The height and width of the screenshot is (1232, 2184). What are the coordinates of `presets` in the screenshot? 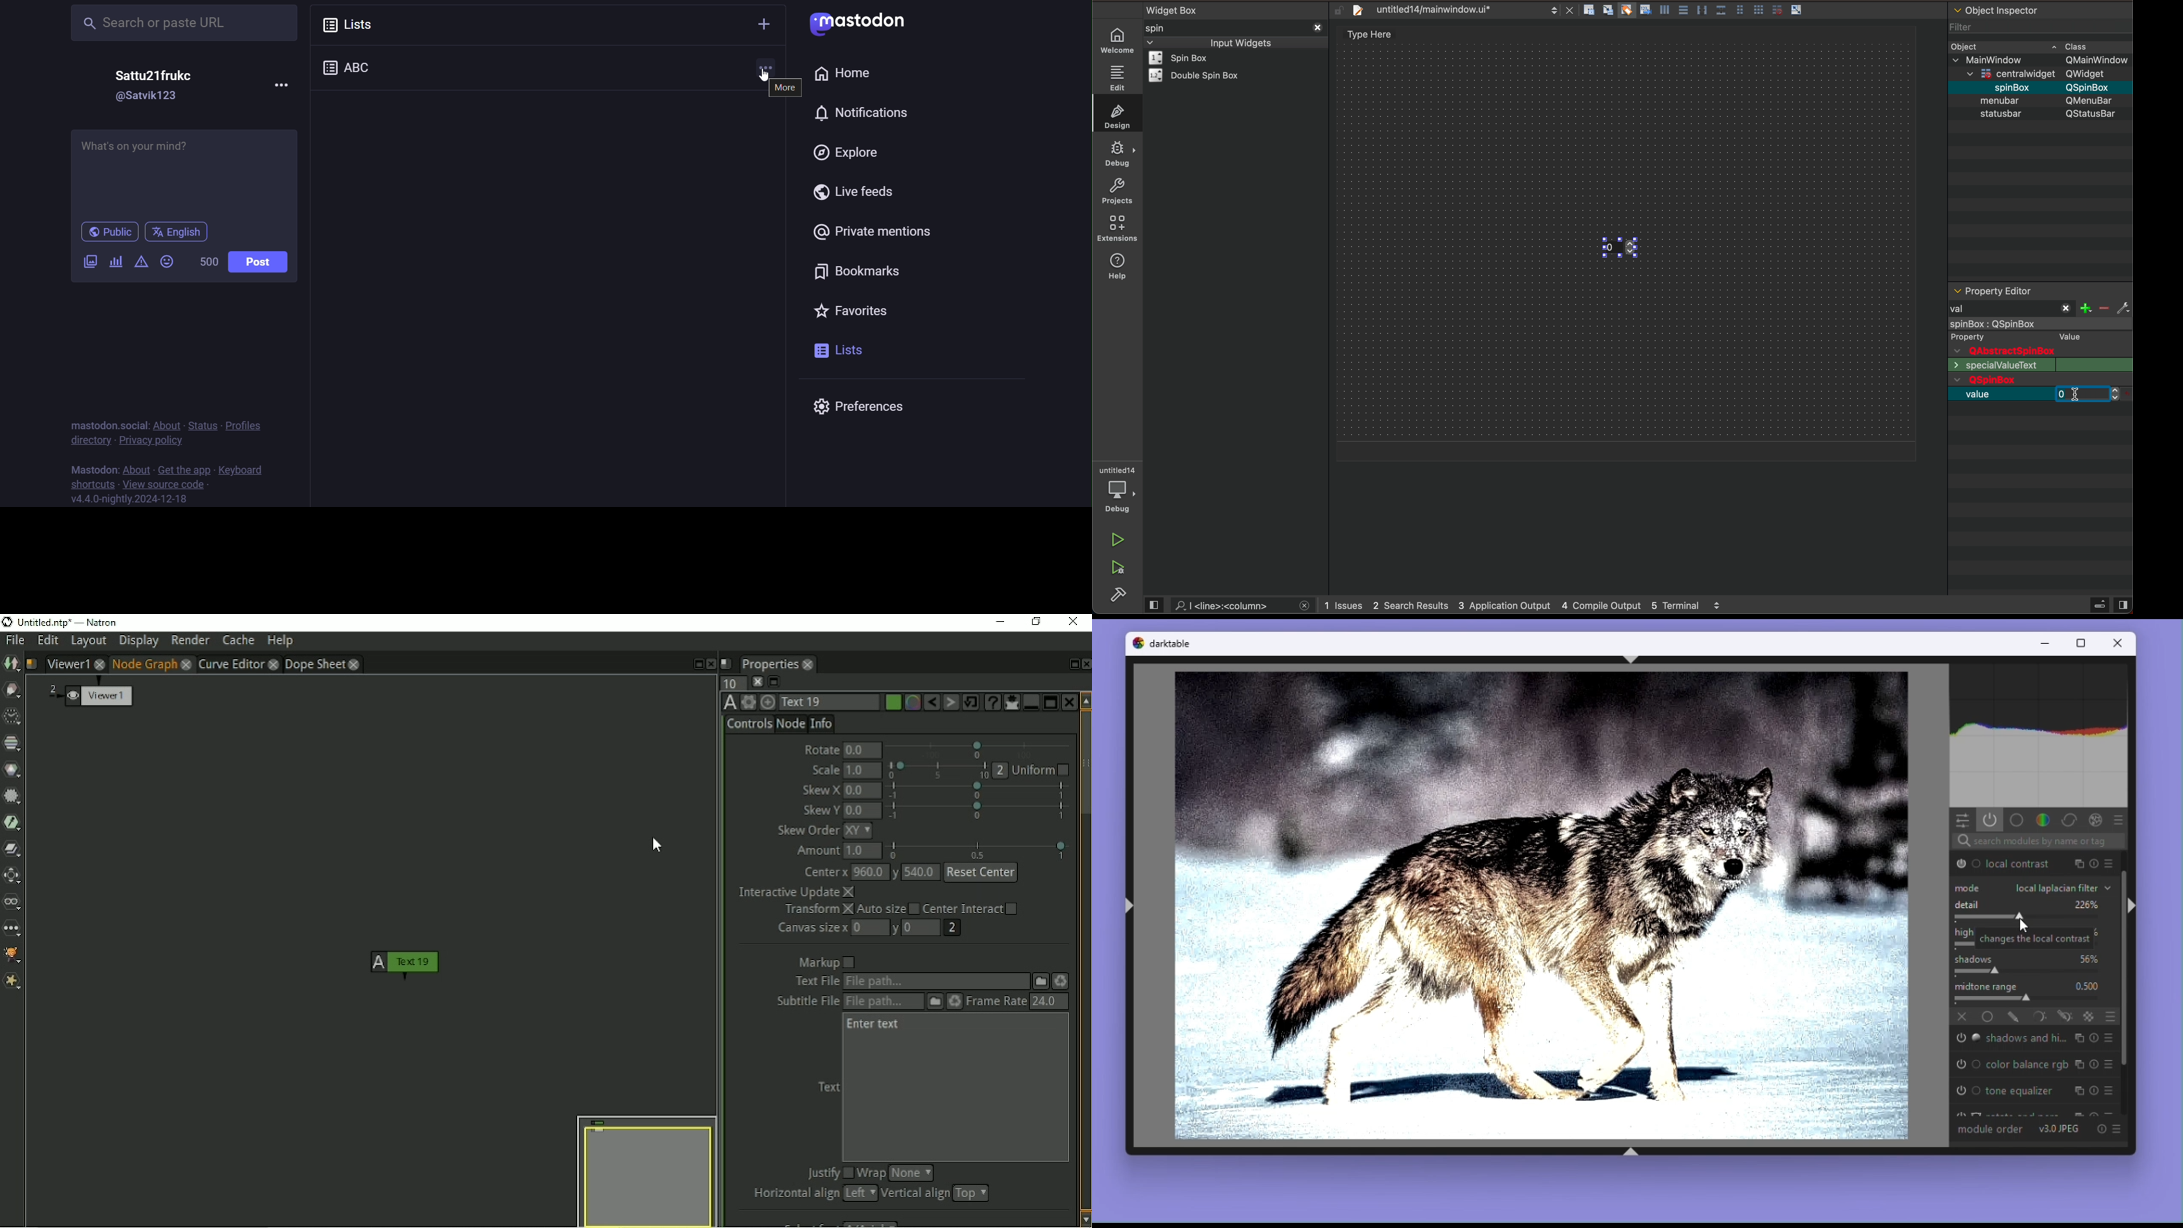 It's located at (2113, 1066).